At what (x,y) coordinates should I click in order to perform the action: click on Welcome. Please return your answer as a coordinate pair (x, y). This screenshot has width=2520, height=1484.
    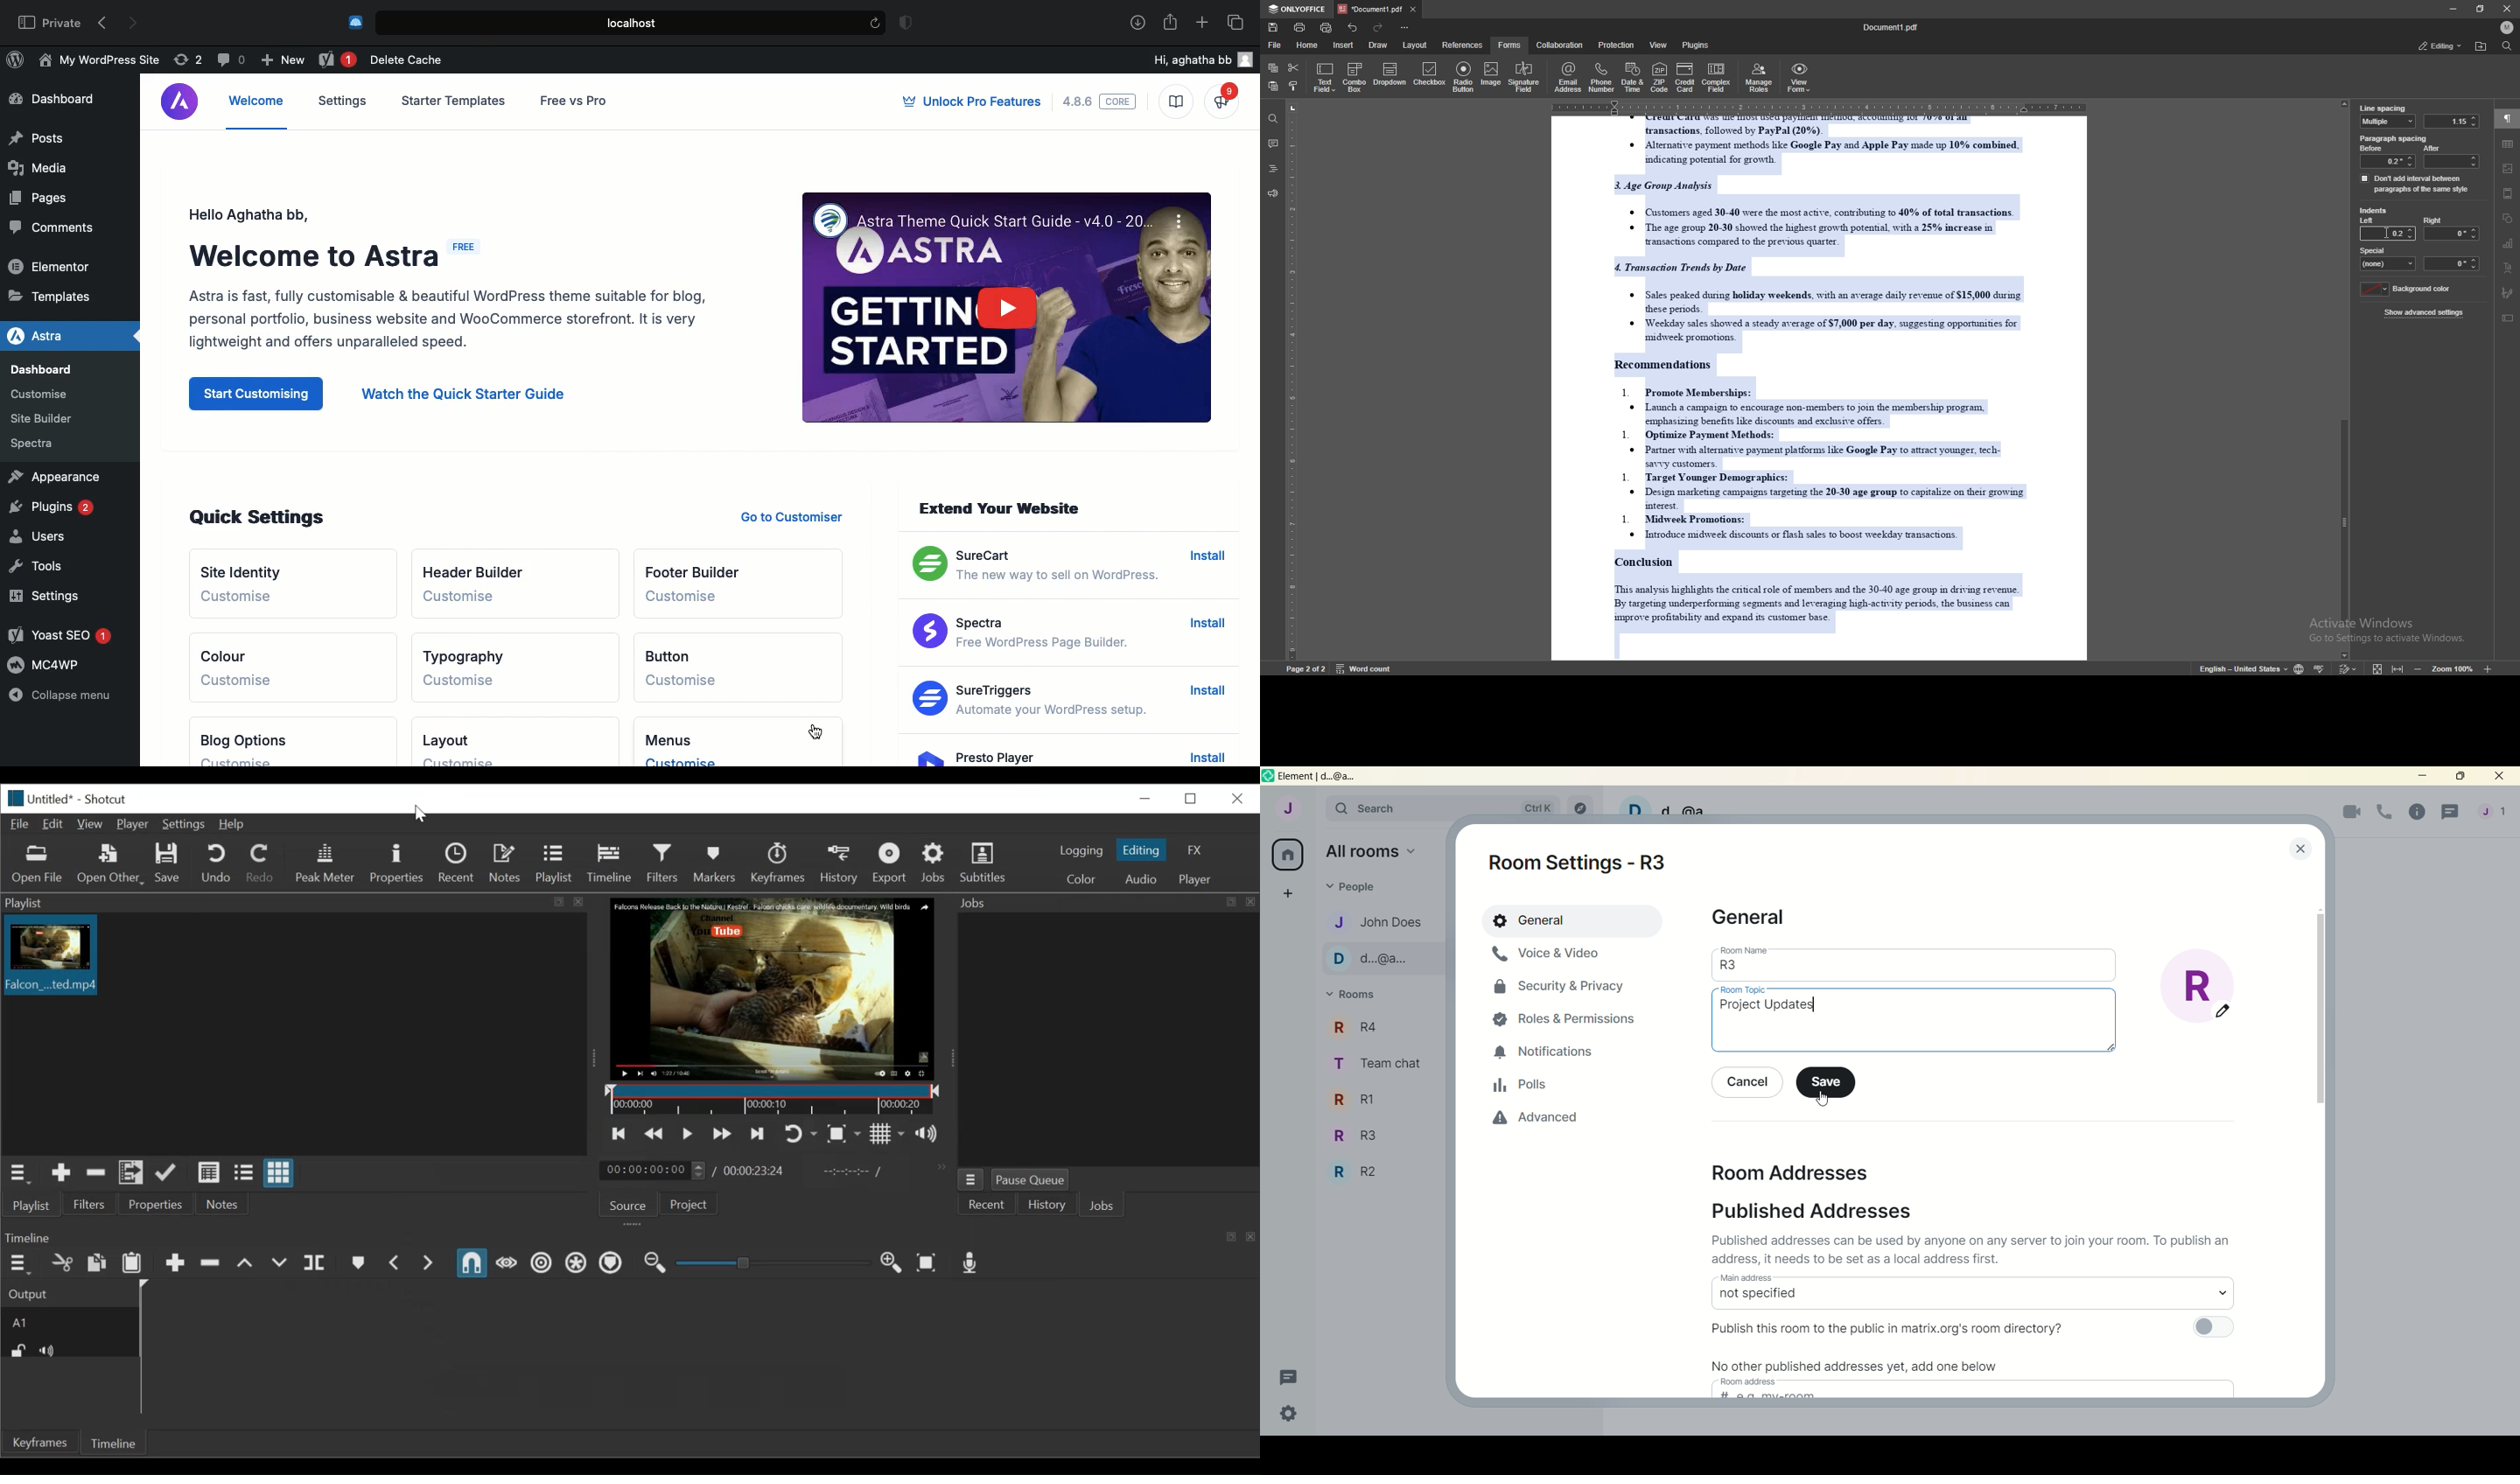
    Looking at the image, I should click on (257, 107).